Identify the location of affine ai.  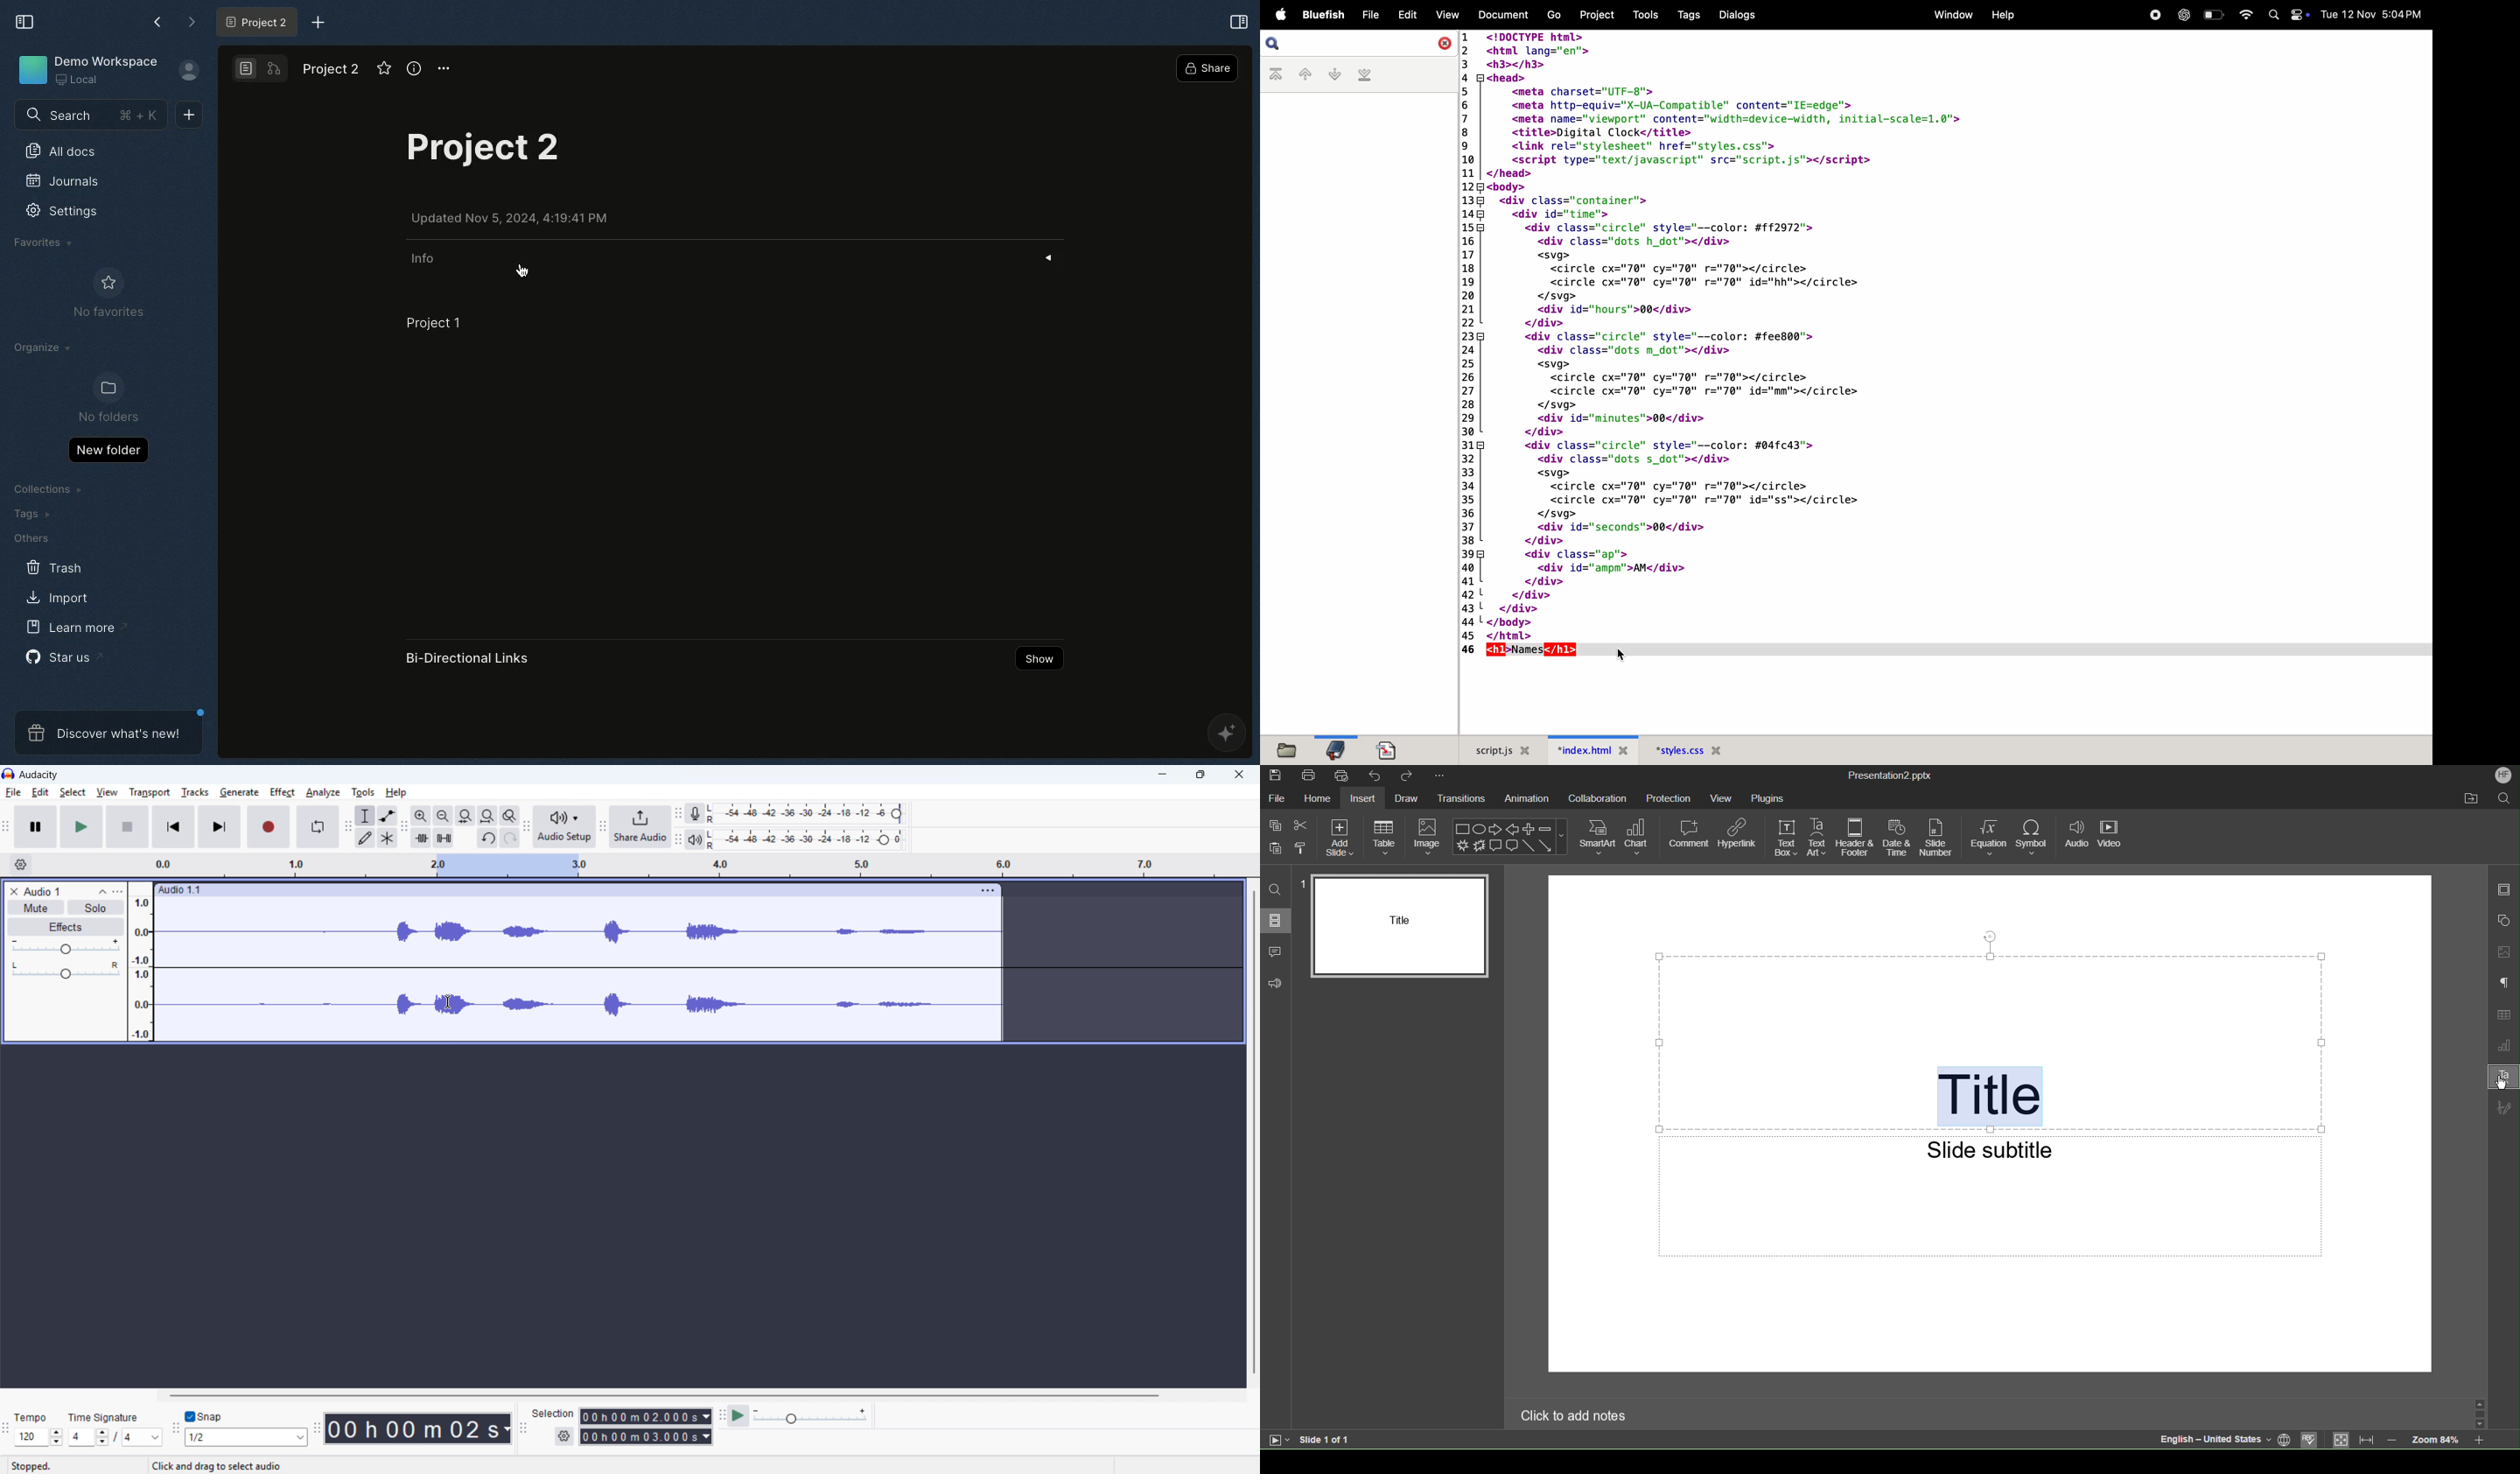
(1227, 731).